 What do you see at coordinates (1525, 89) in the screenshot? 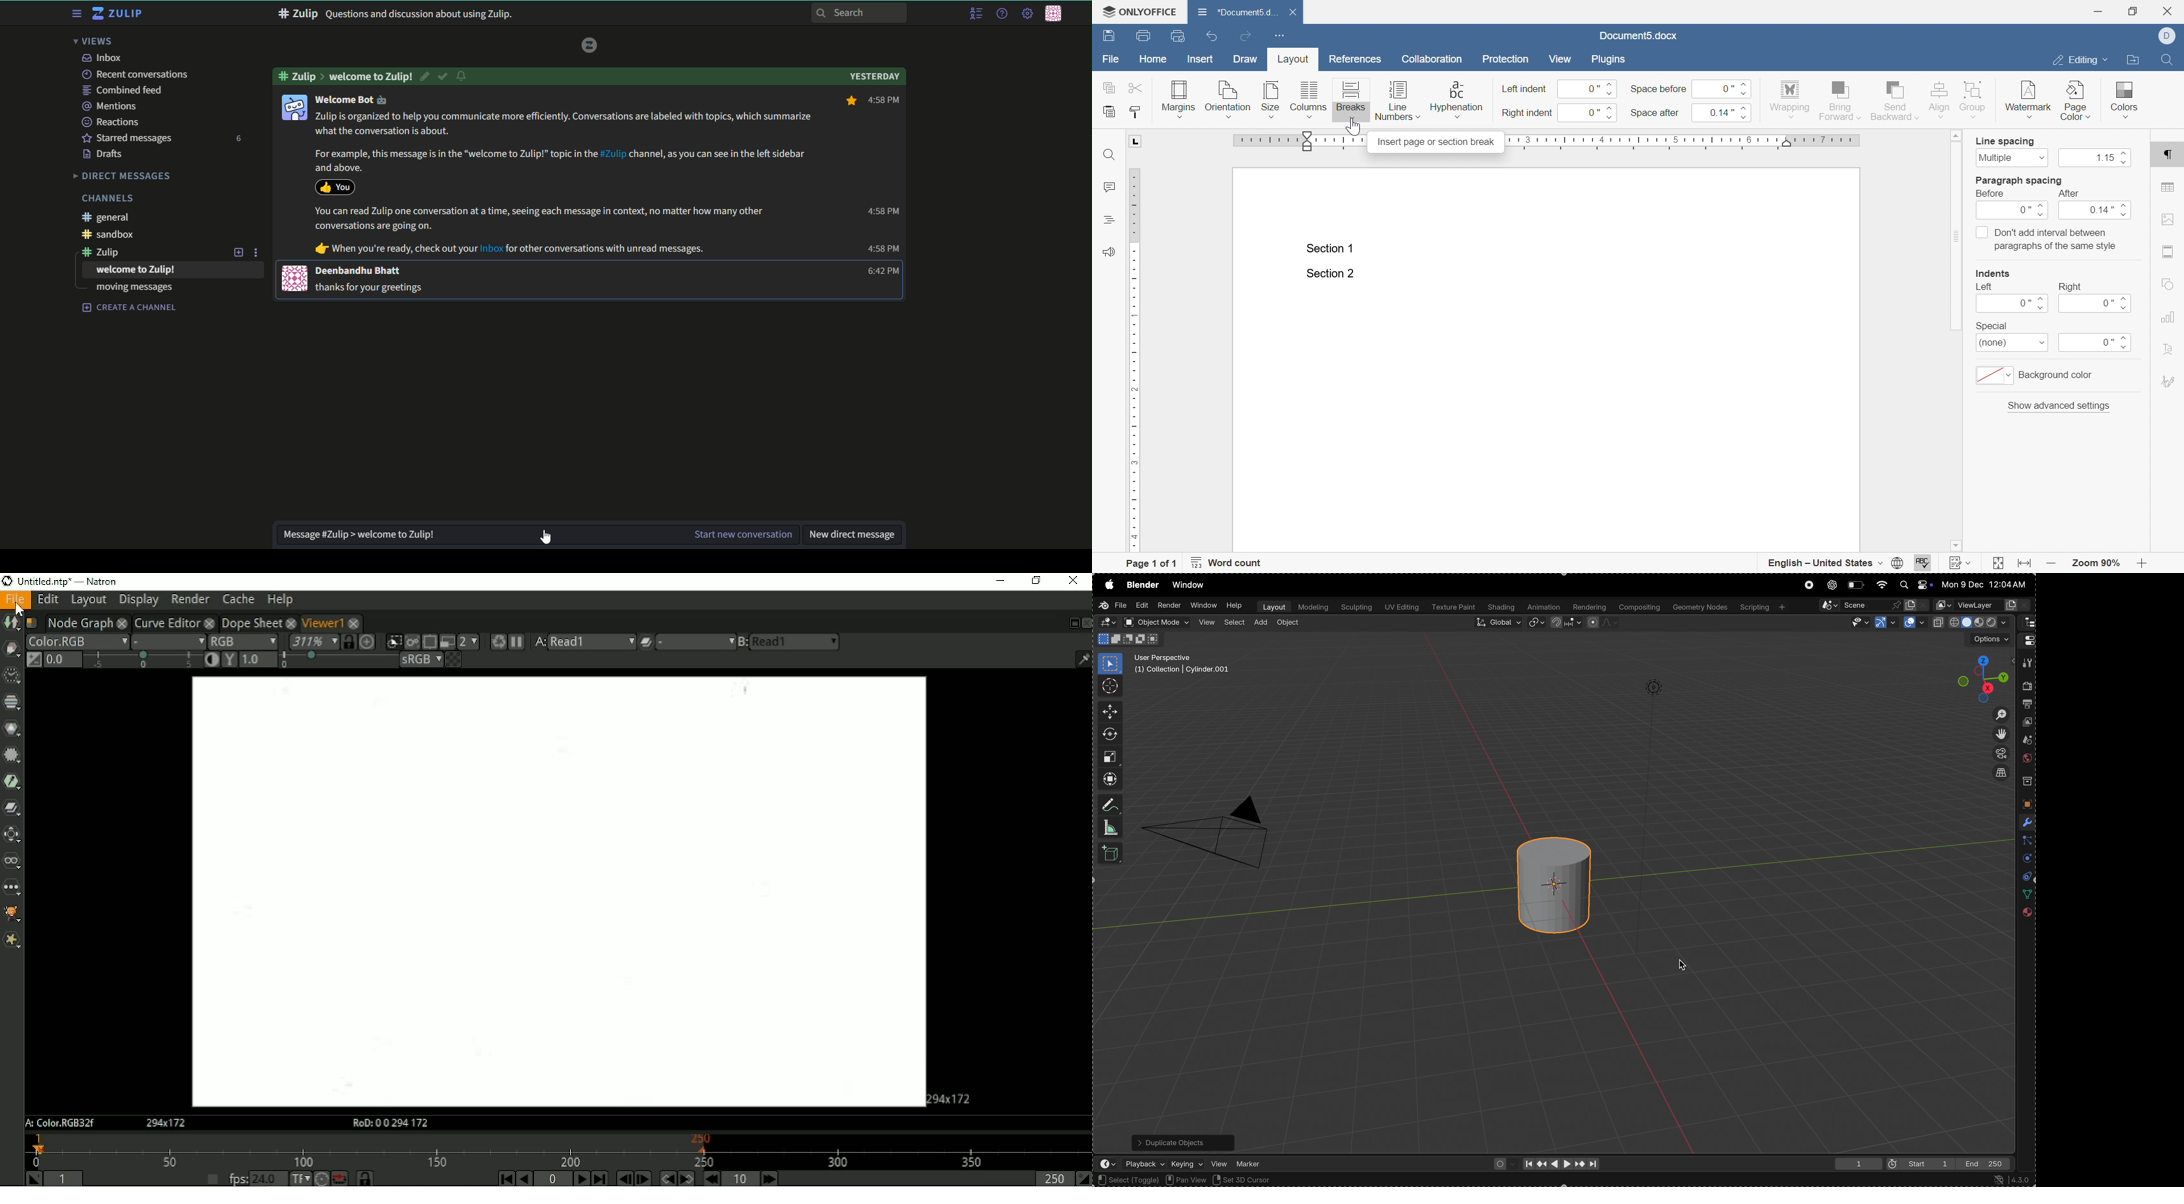
I see `left indent` at bounding box center [1525, 89].